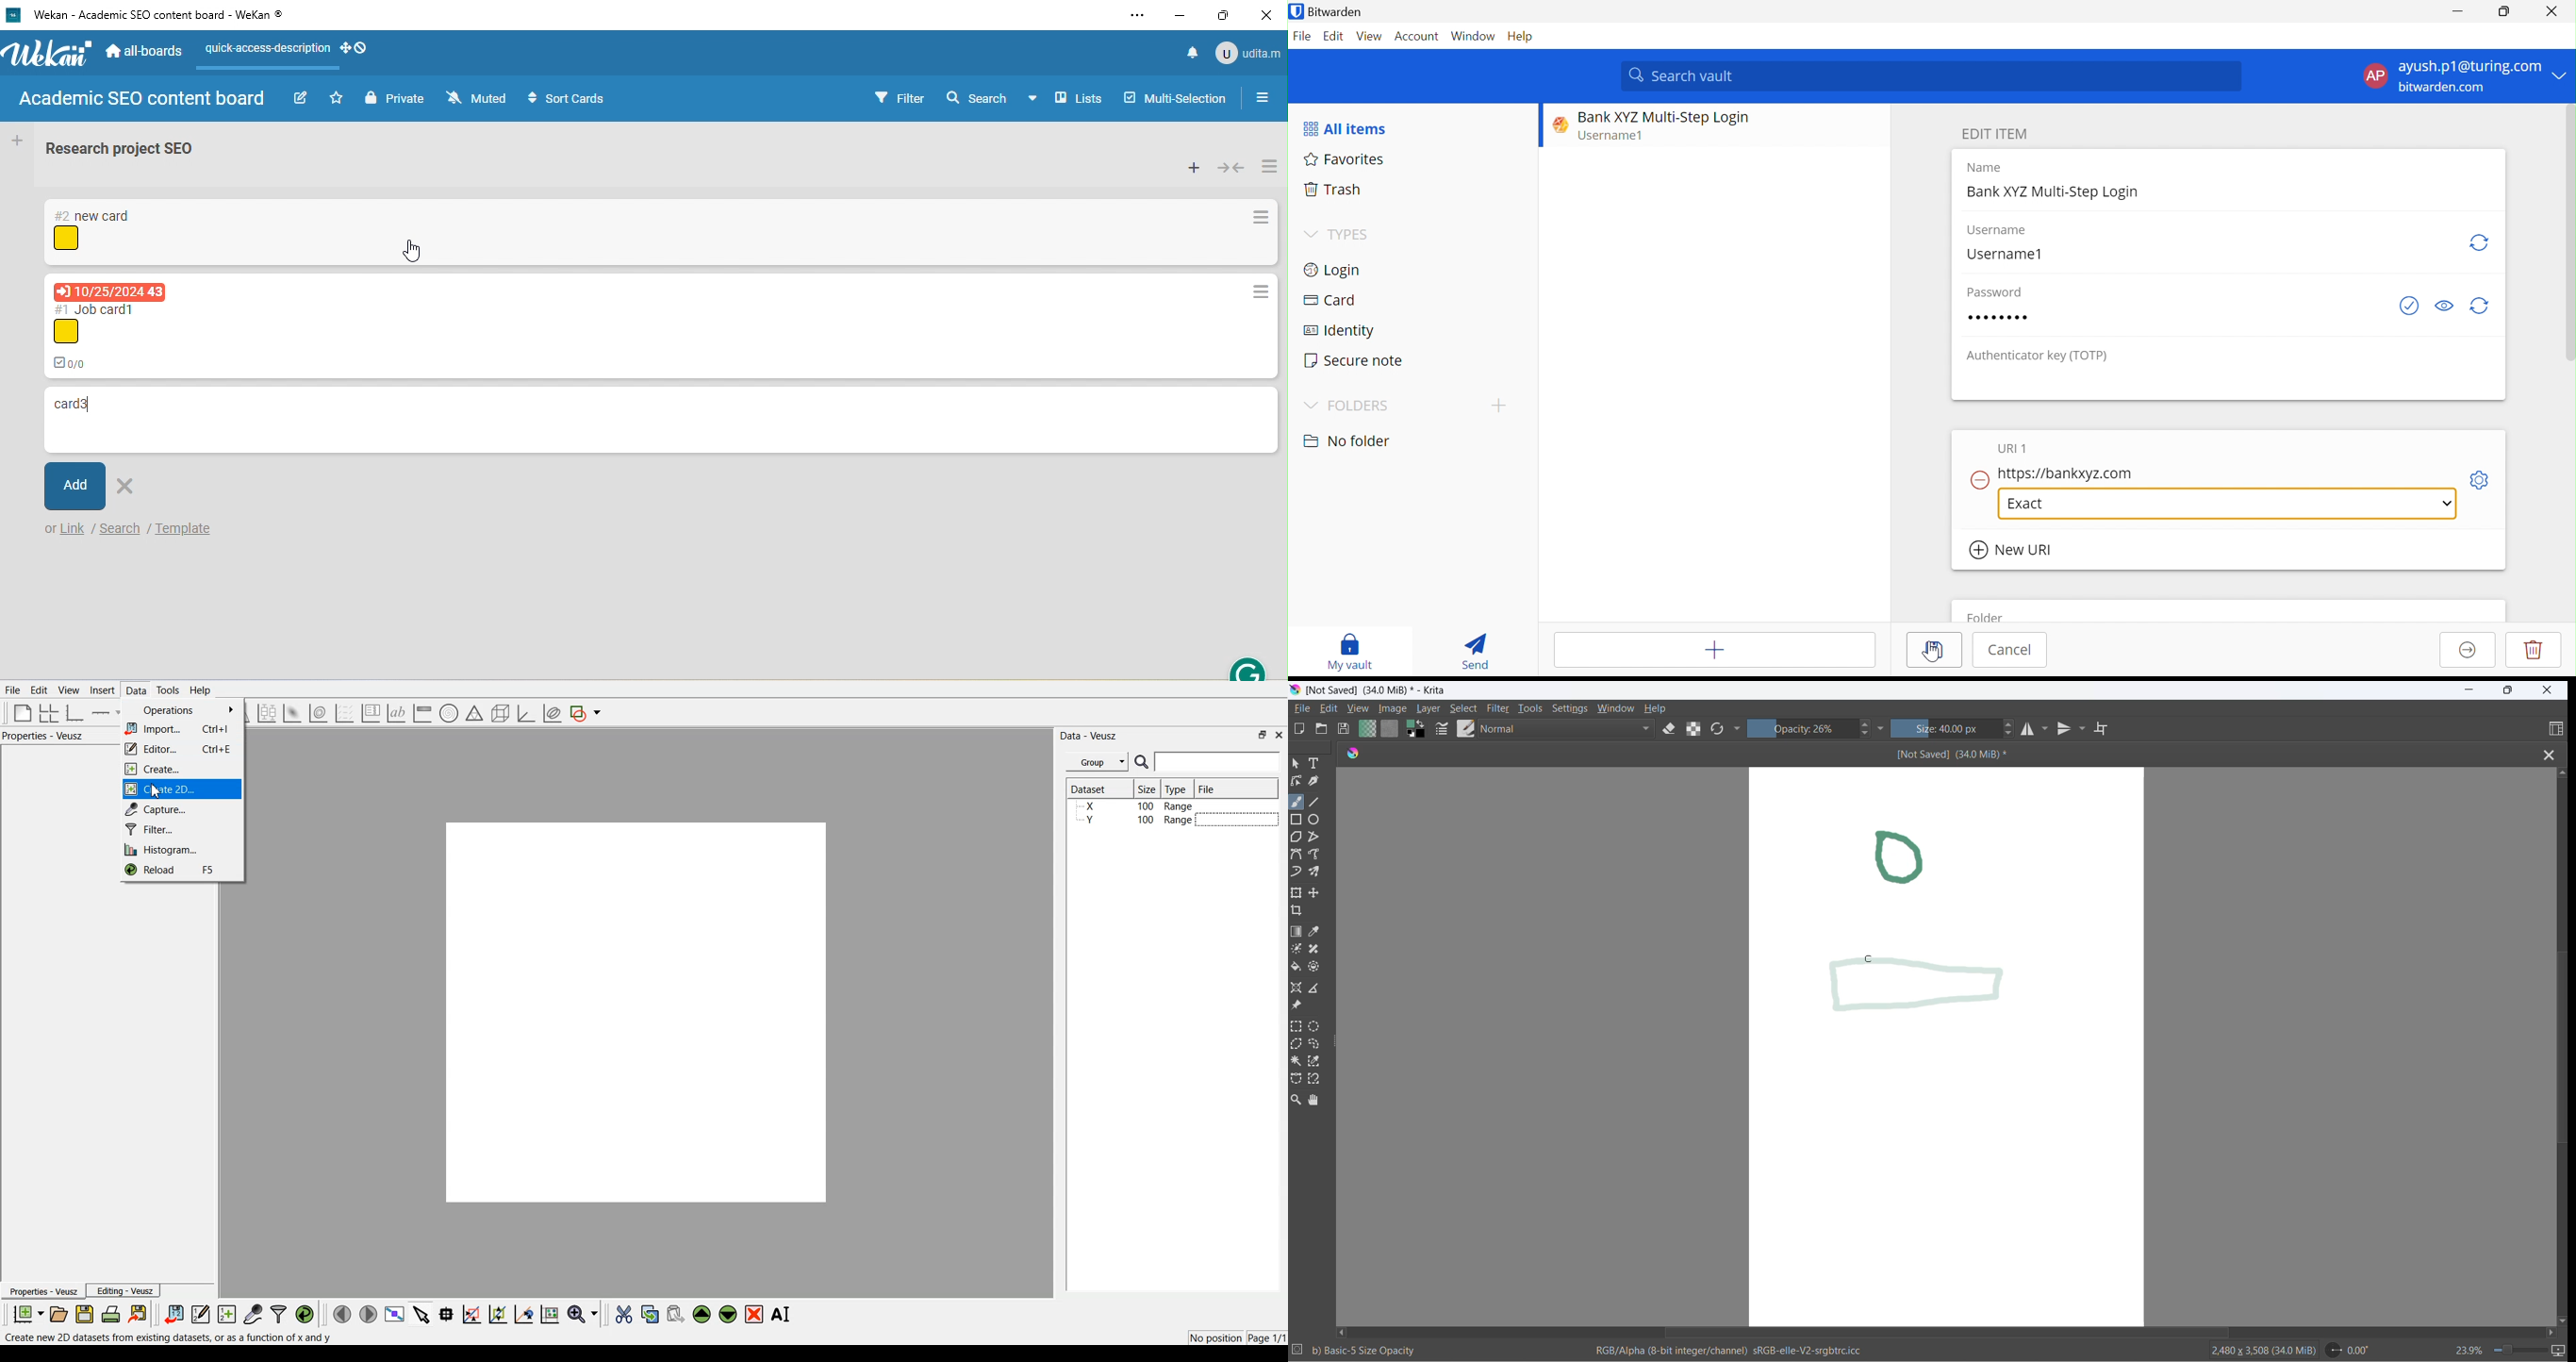  Describe the element at coordinates (1178, 96) in the screenshot. I see `multi selection` at that location.